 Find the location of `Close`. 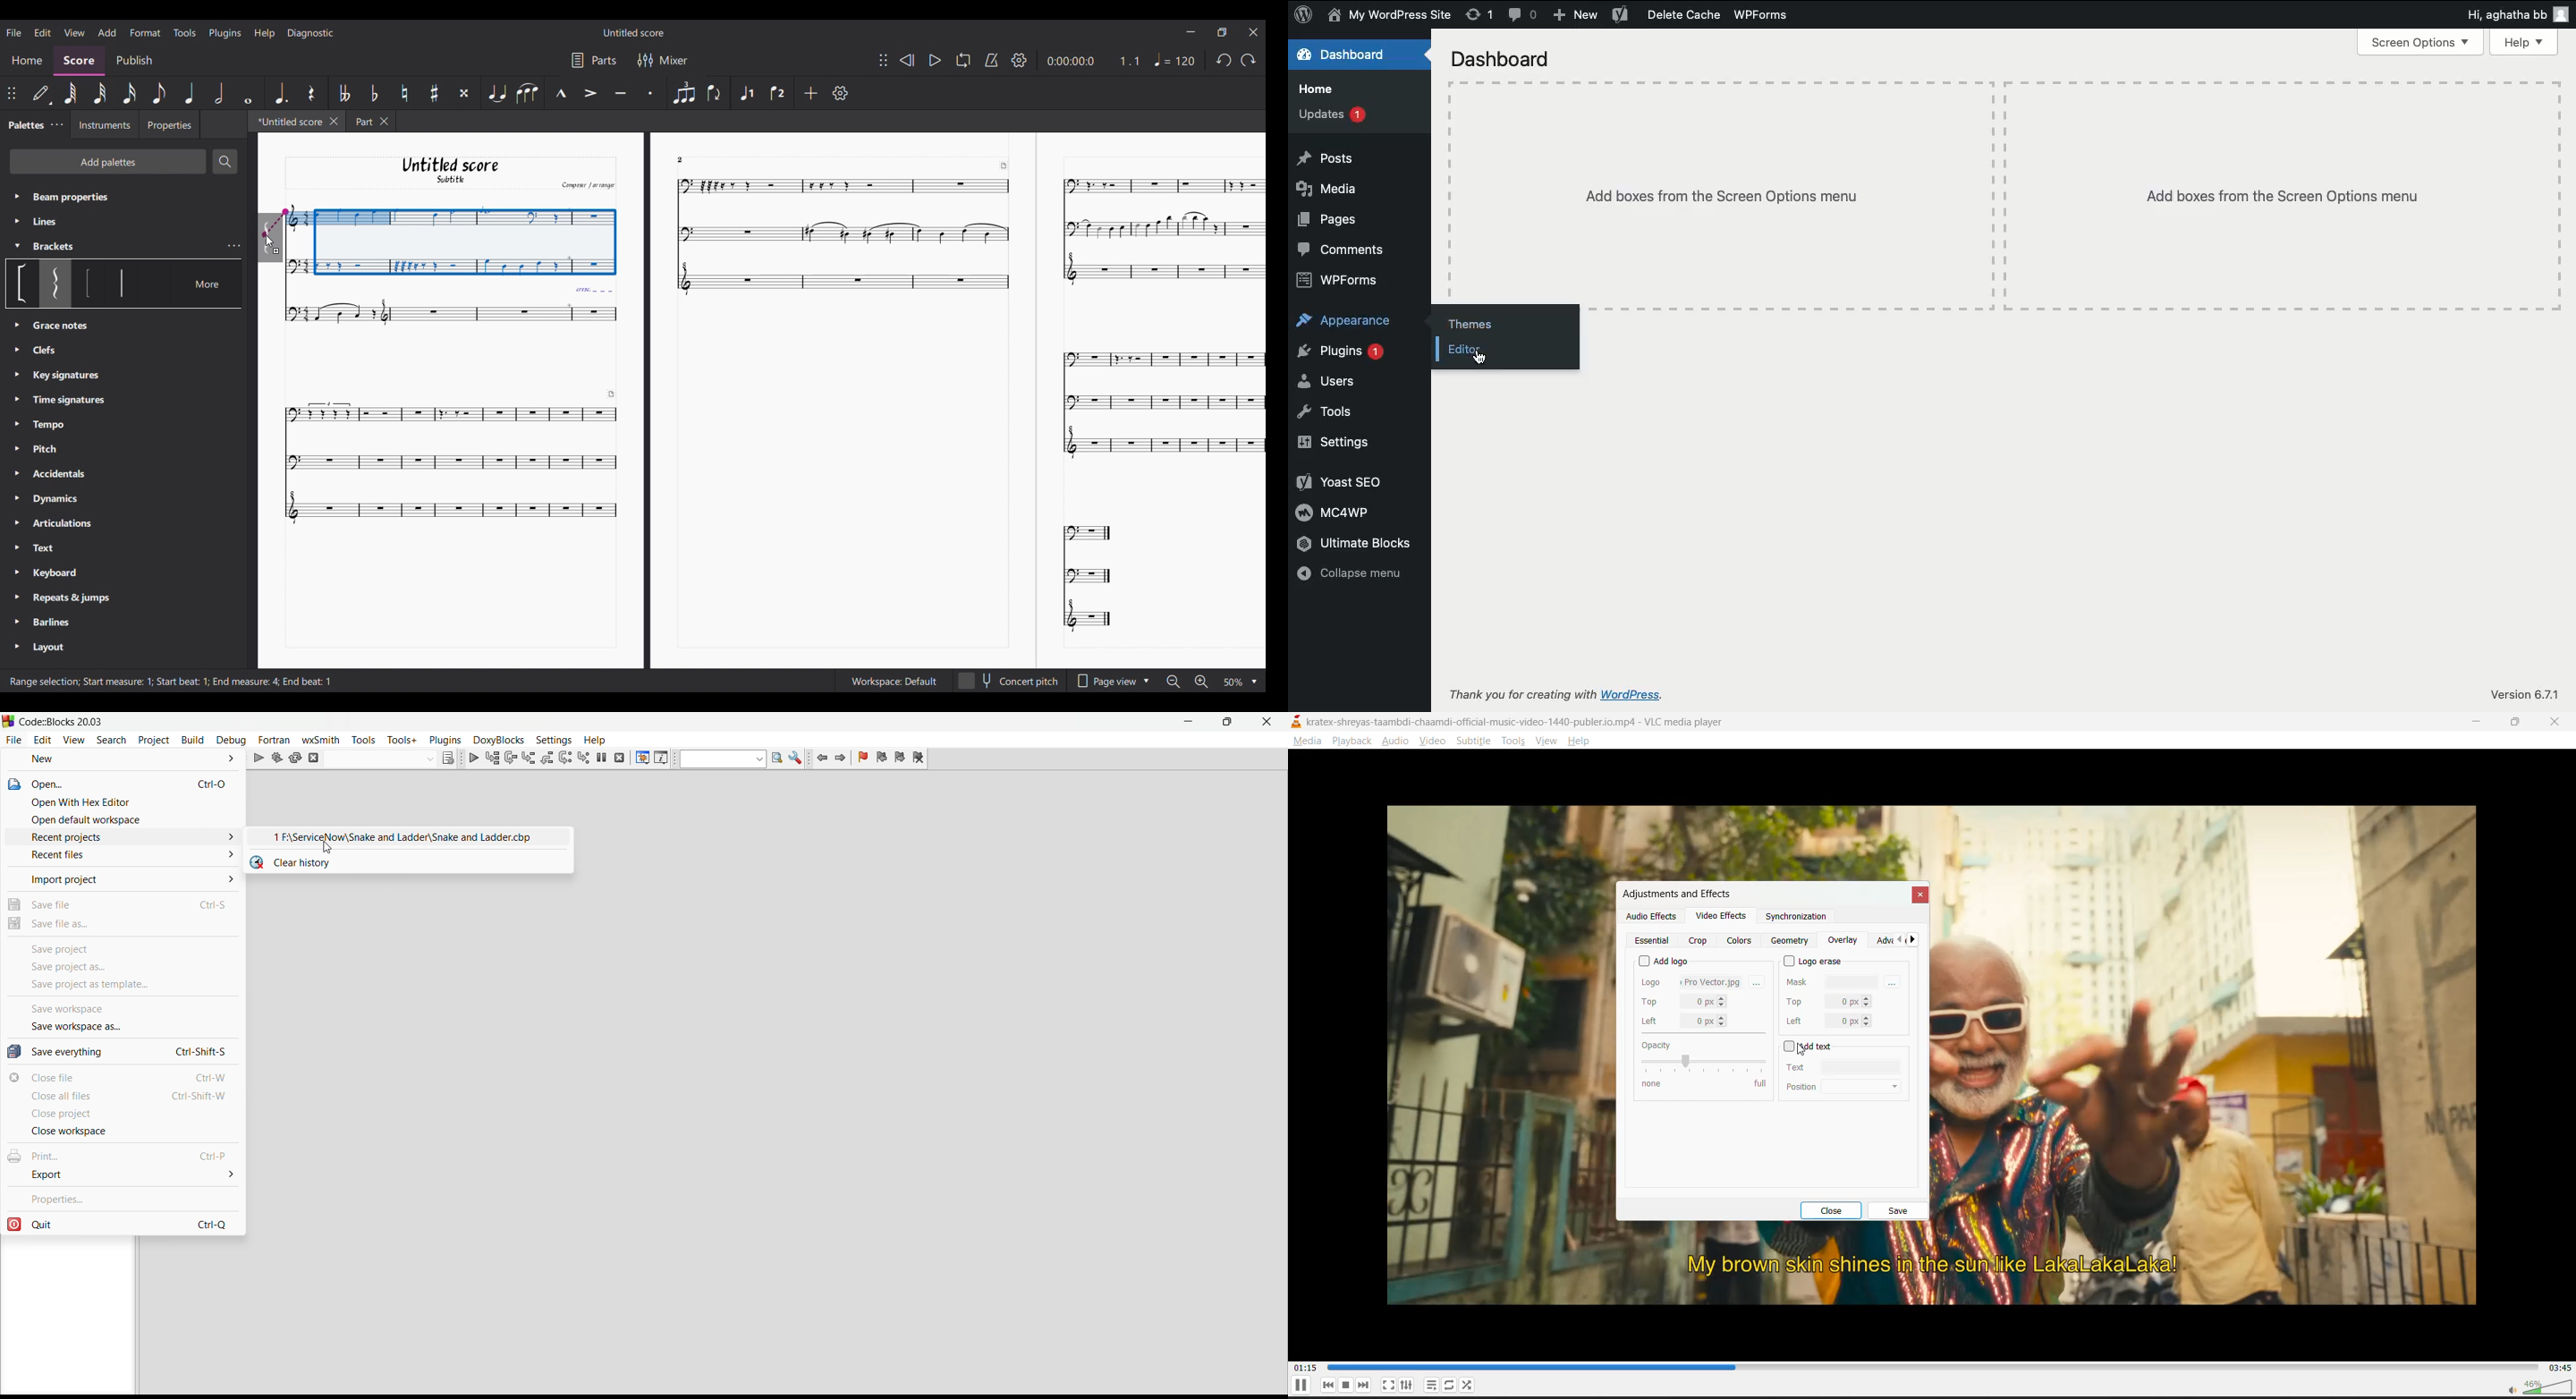

Close is located at coordinates (386, 121).